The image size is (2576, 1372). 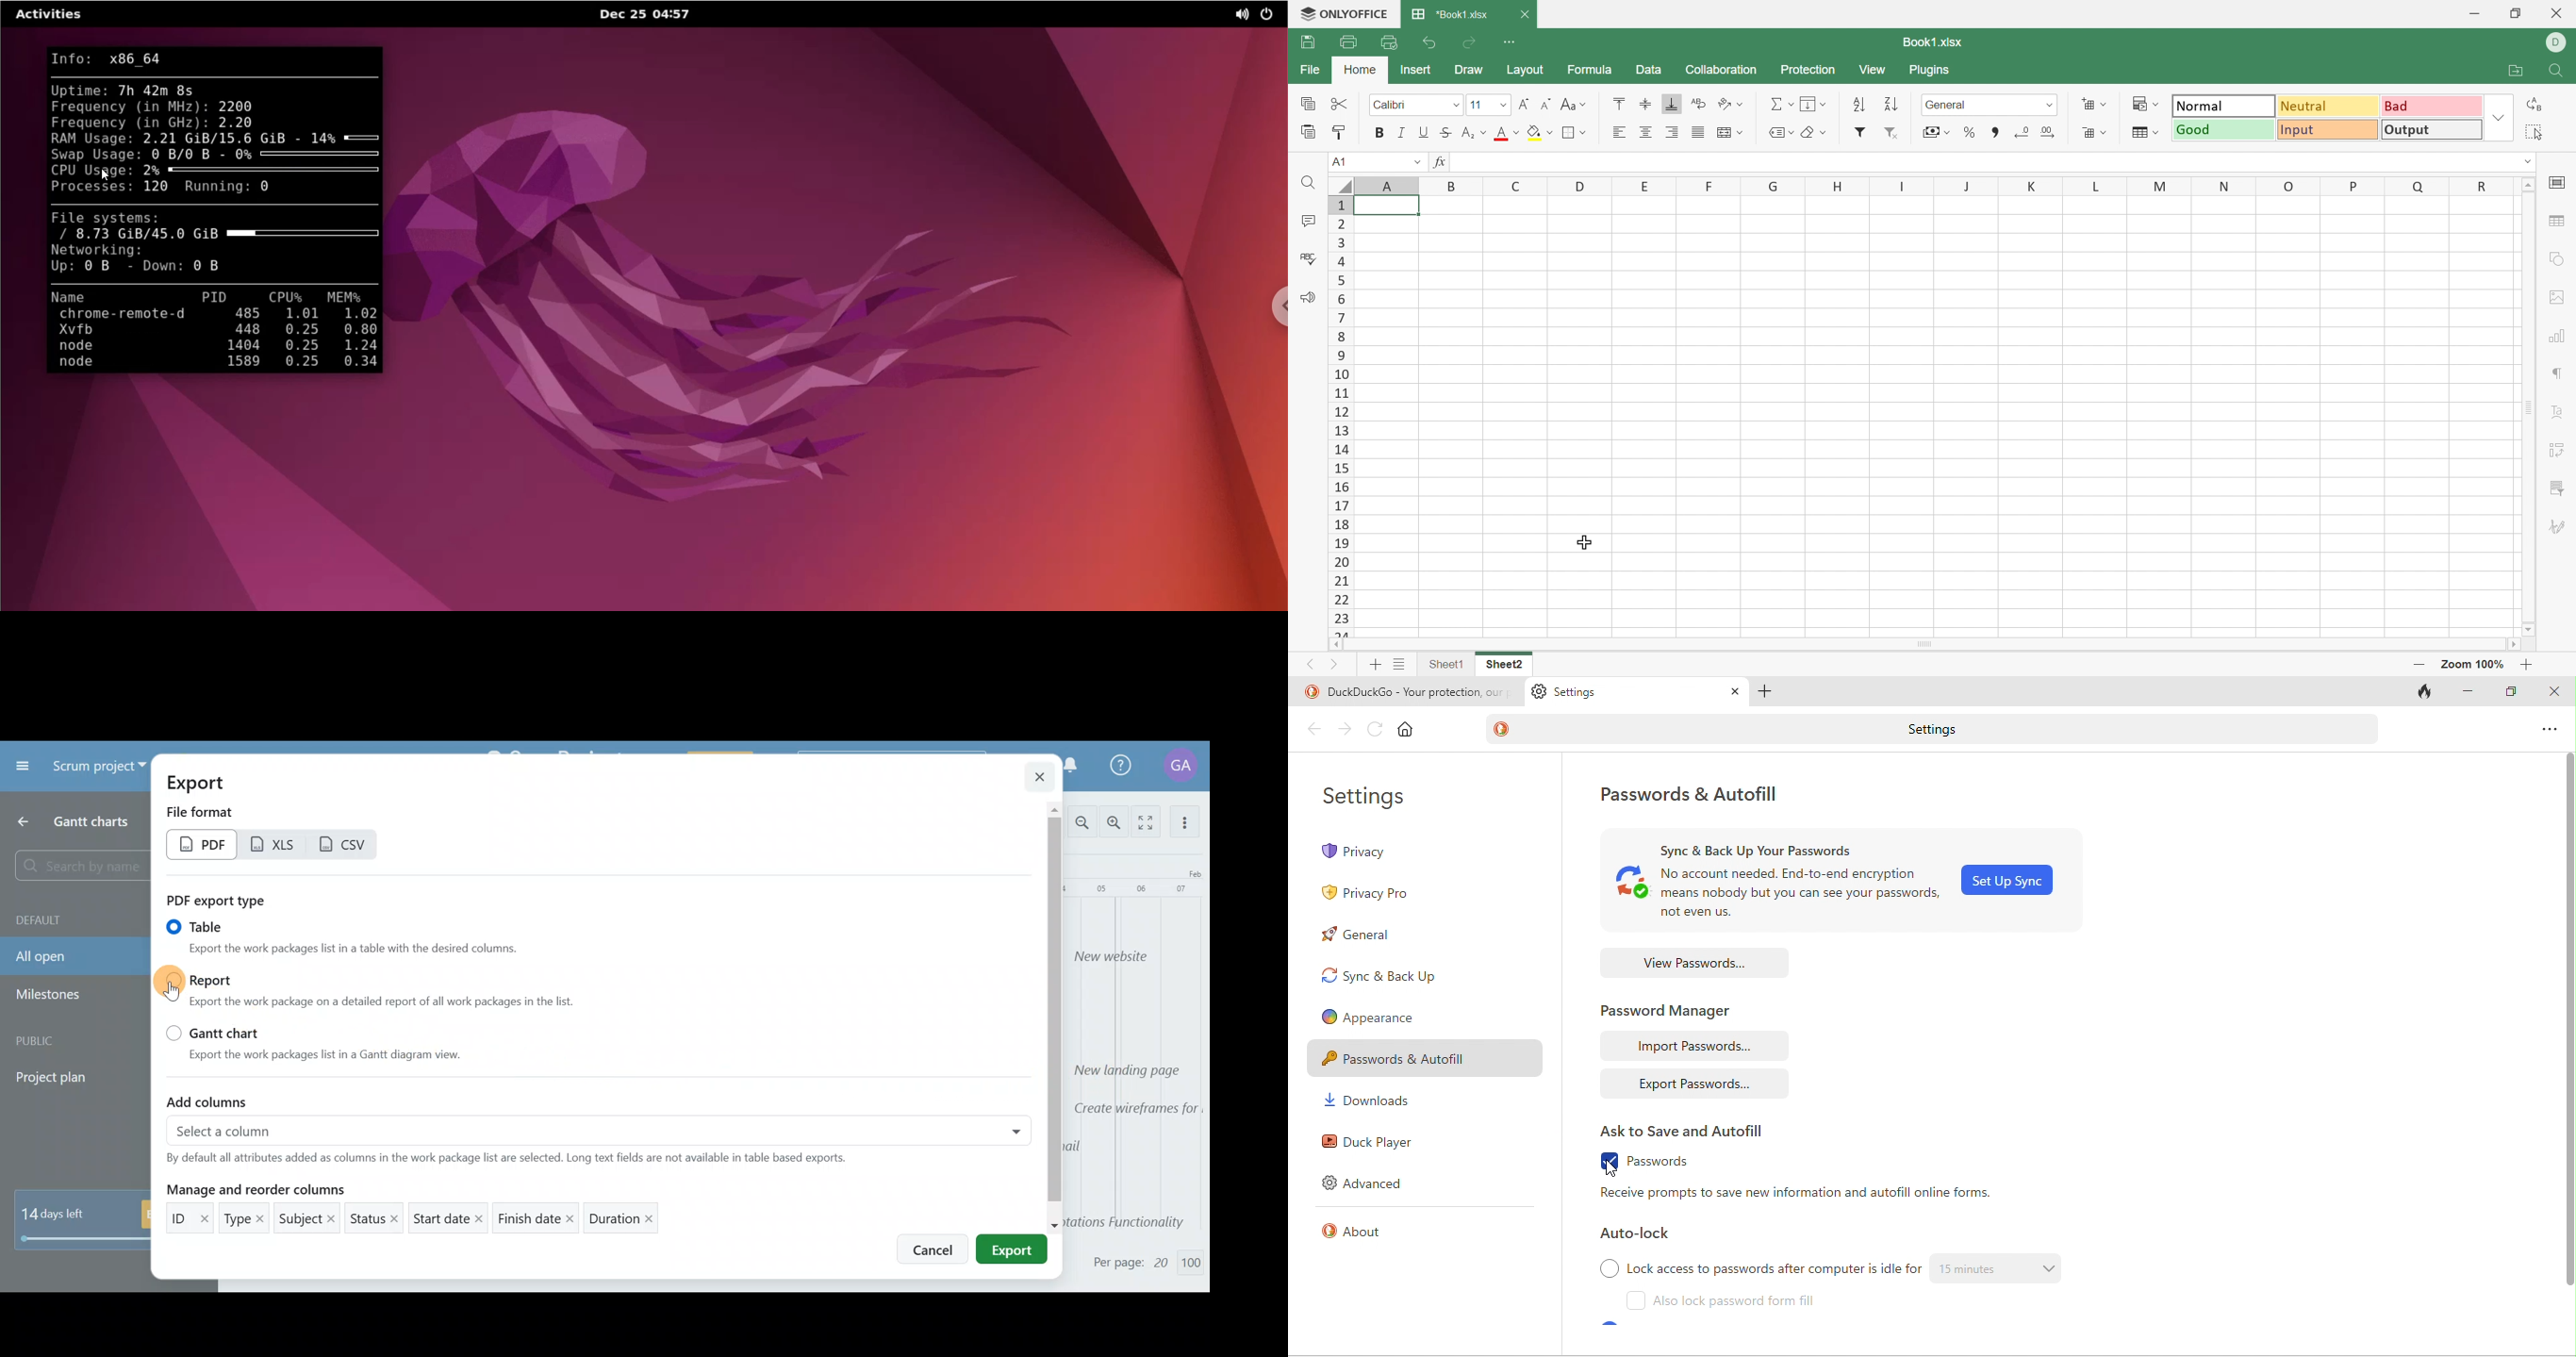 What do you see at coordinates (1671, 132) in the screenshot?
I see `Align Right` at bounding box center [1671, 132].